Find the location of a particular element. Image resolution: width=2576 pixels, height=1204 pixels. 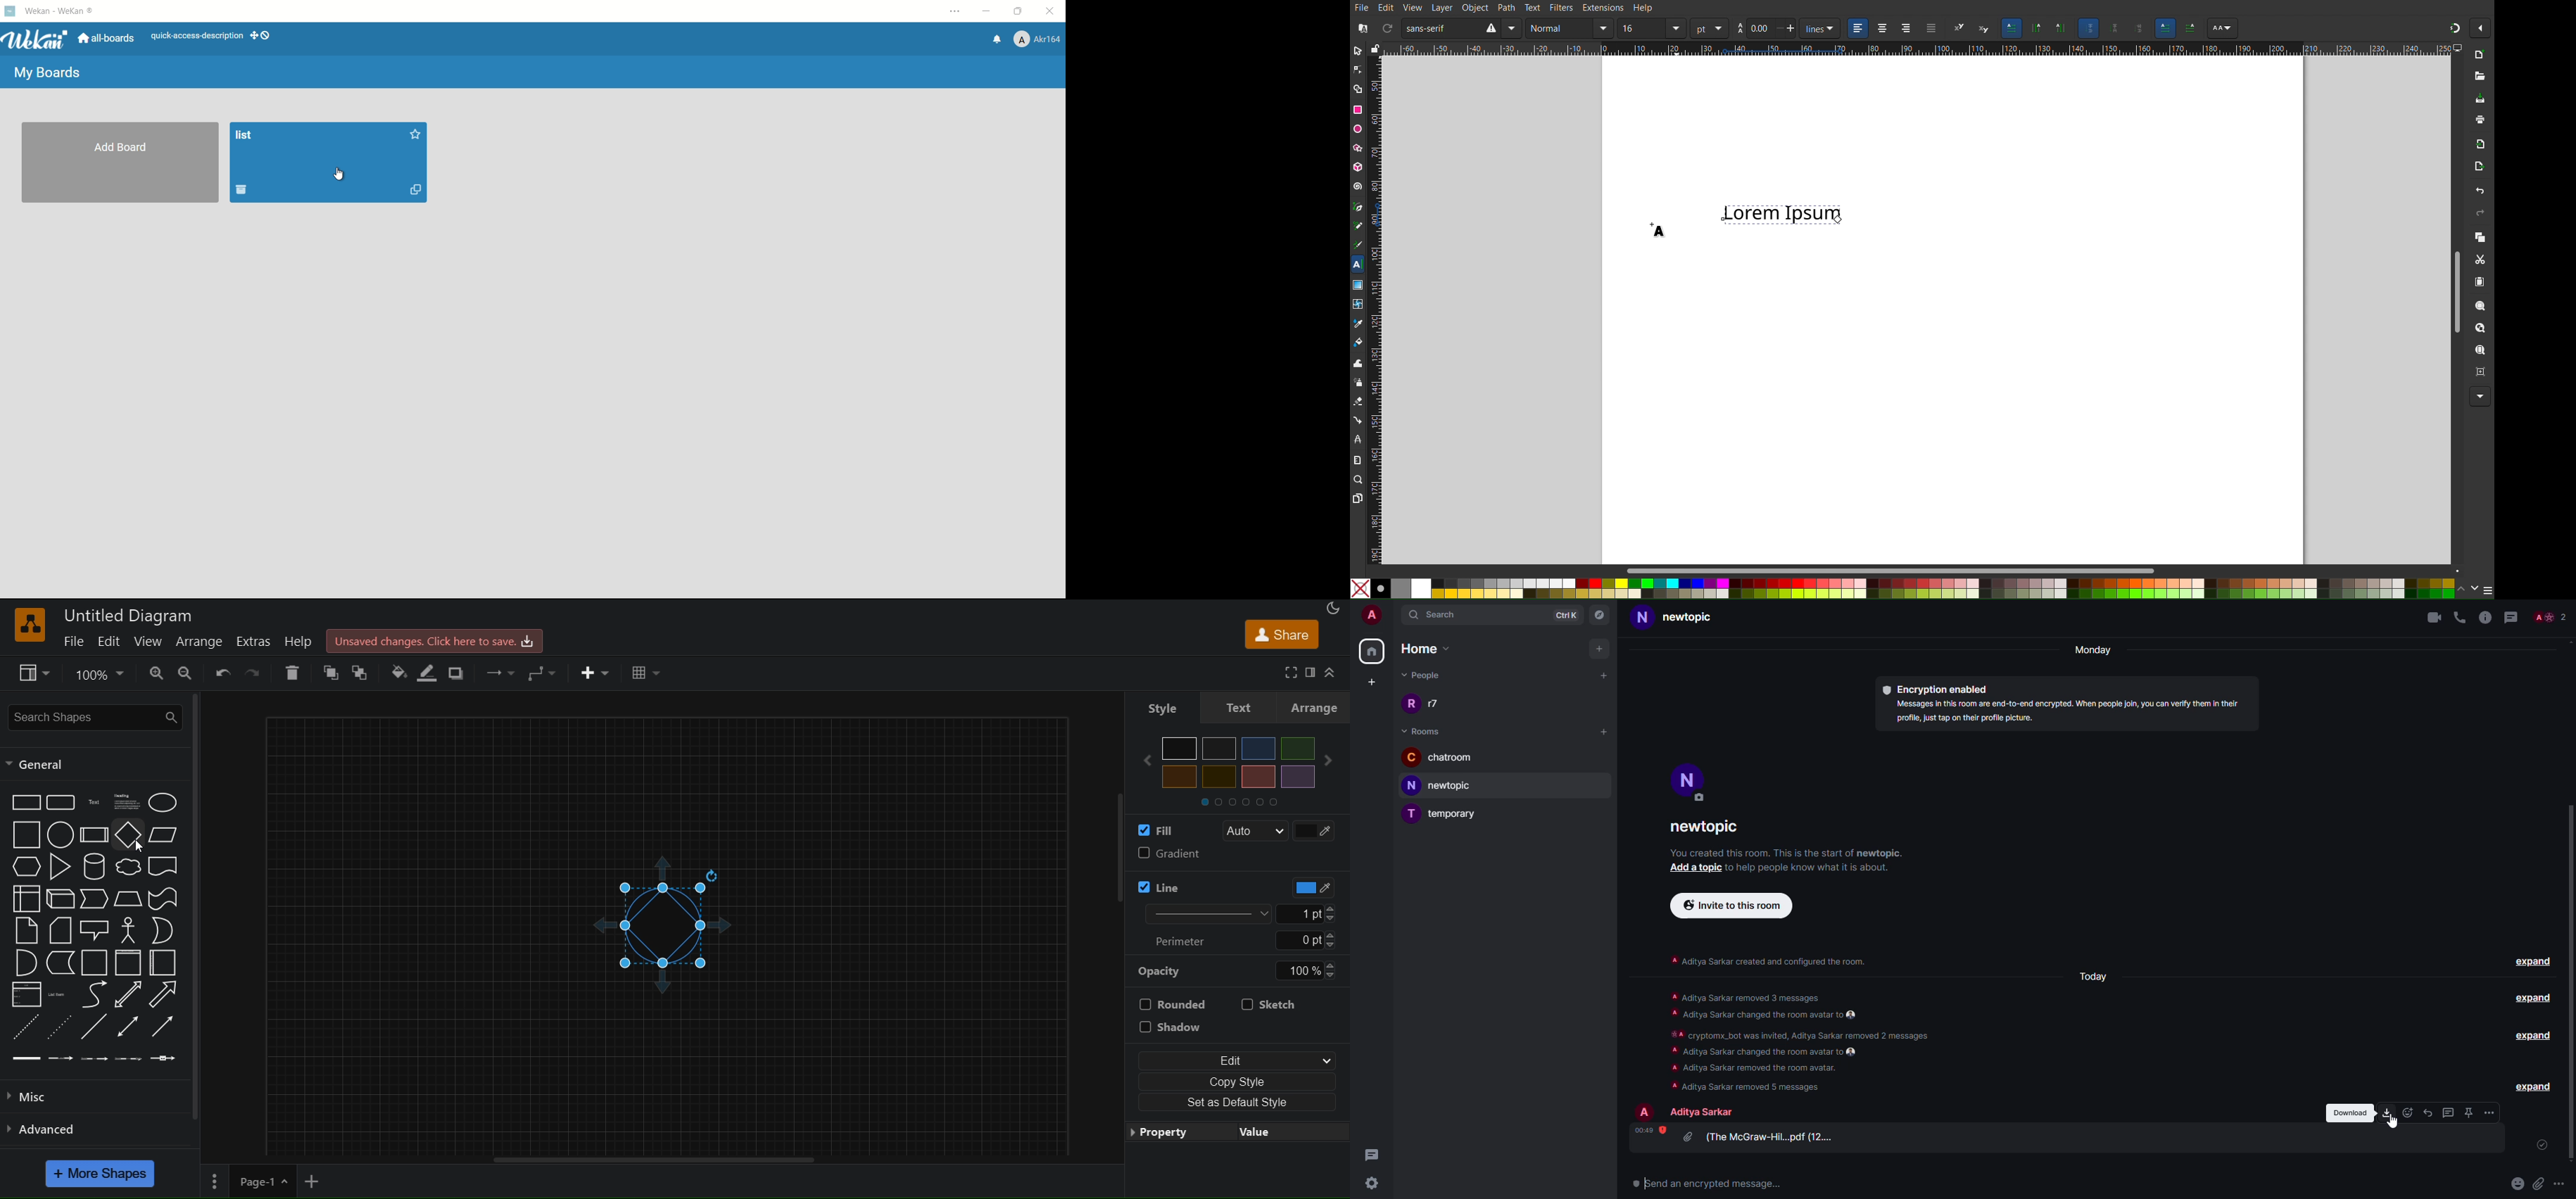

Text Tool cursor is located at coordinates (1659, 226).